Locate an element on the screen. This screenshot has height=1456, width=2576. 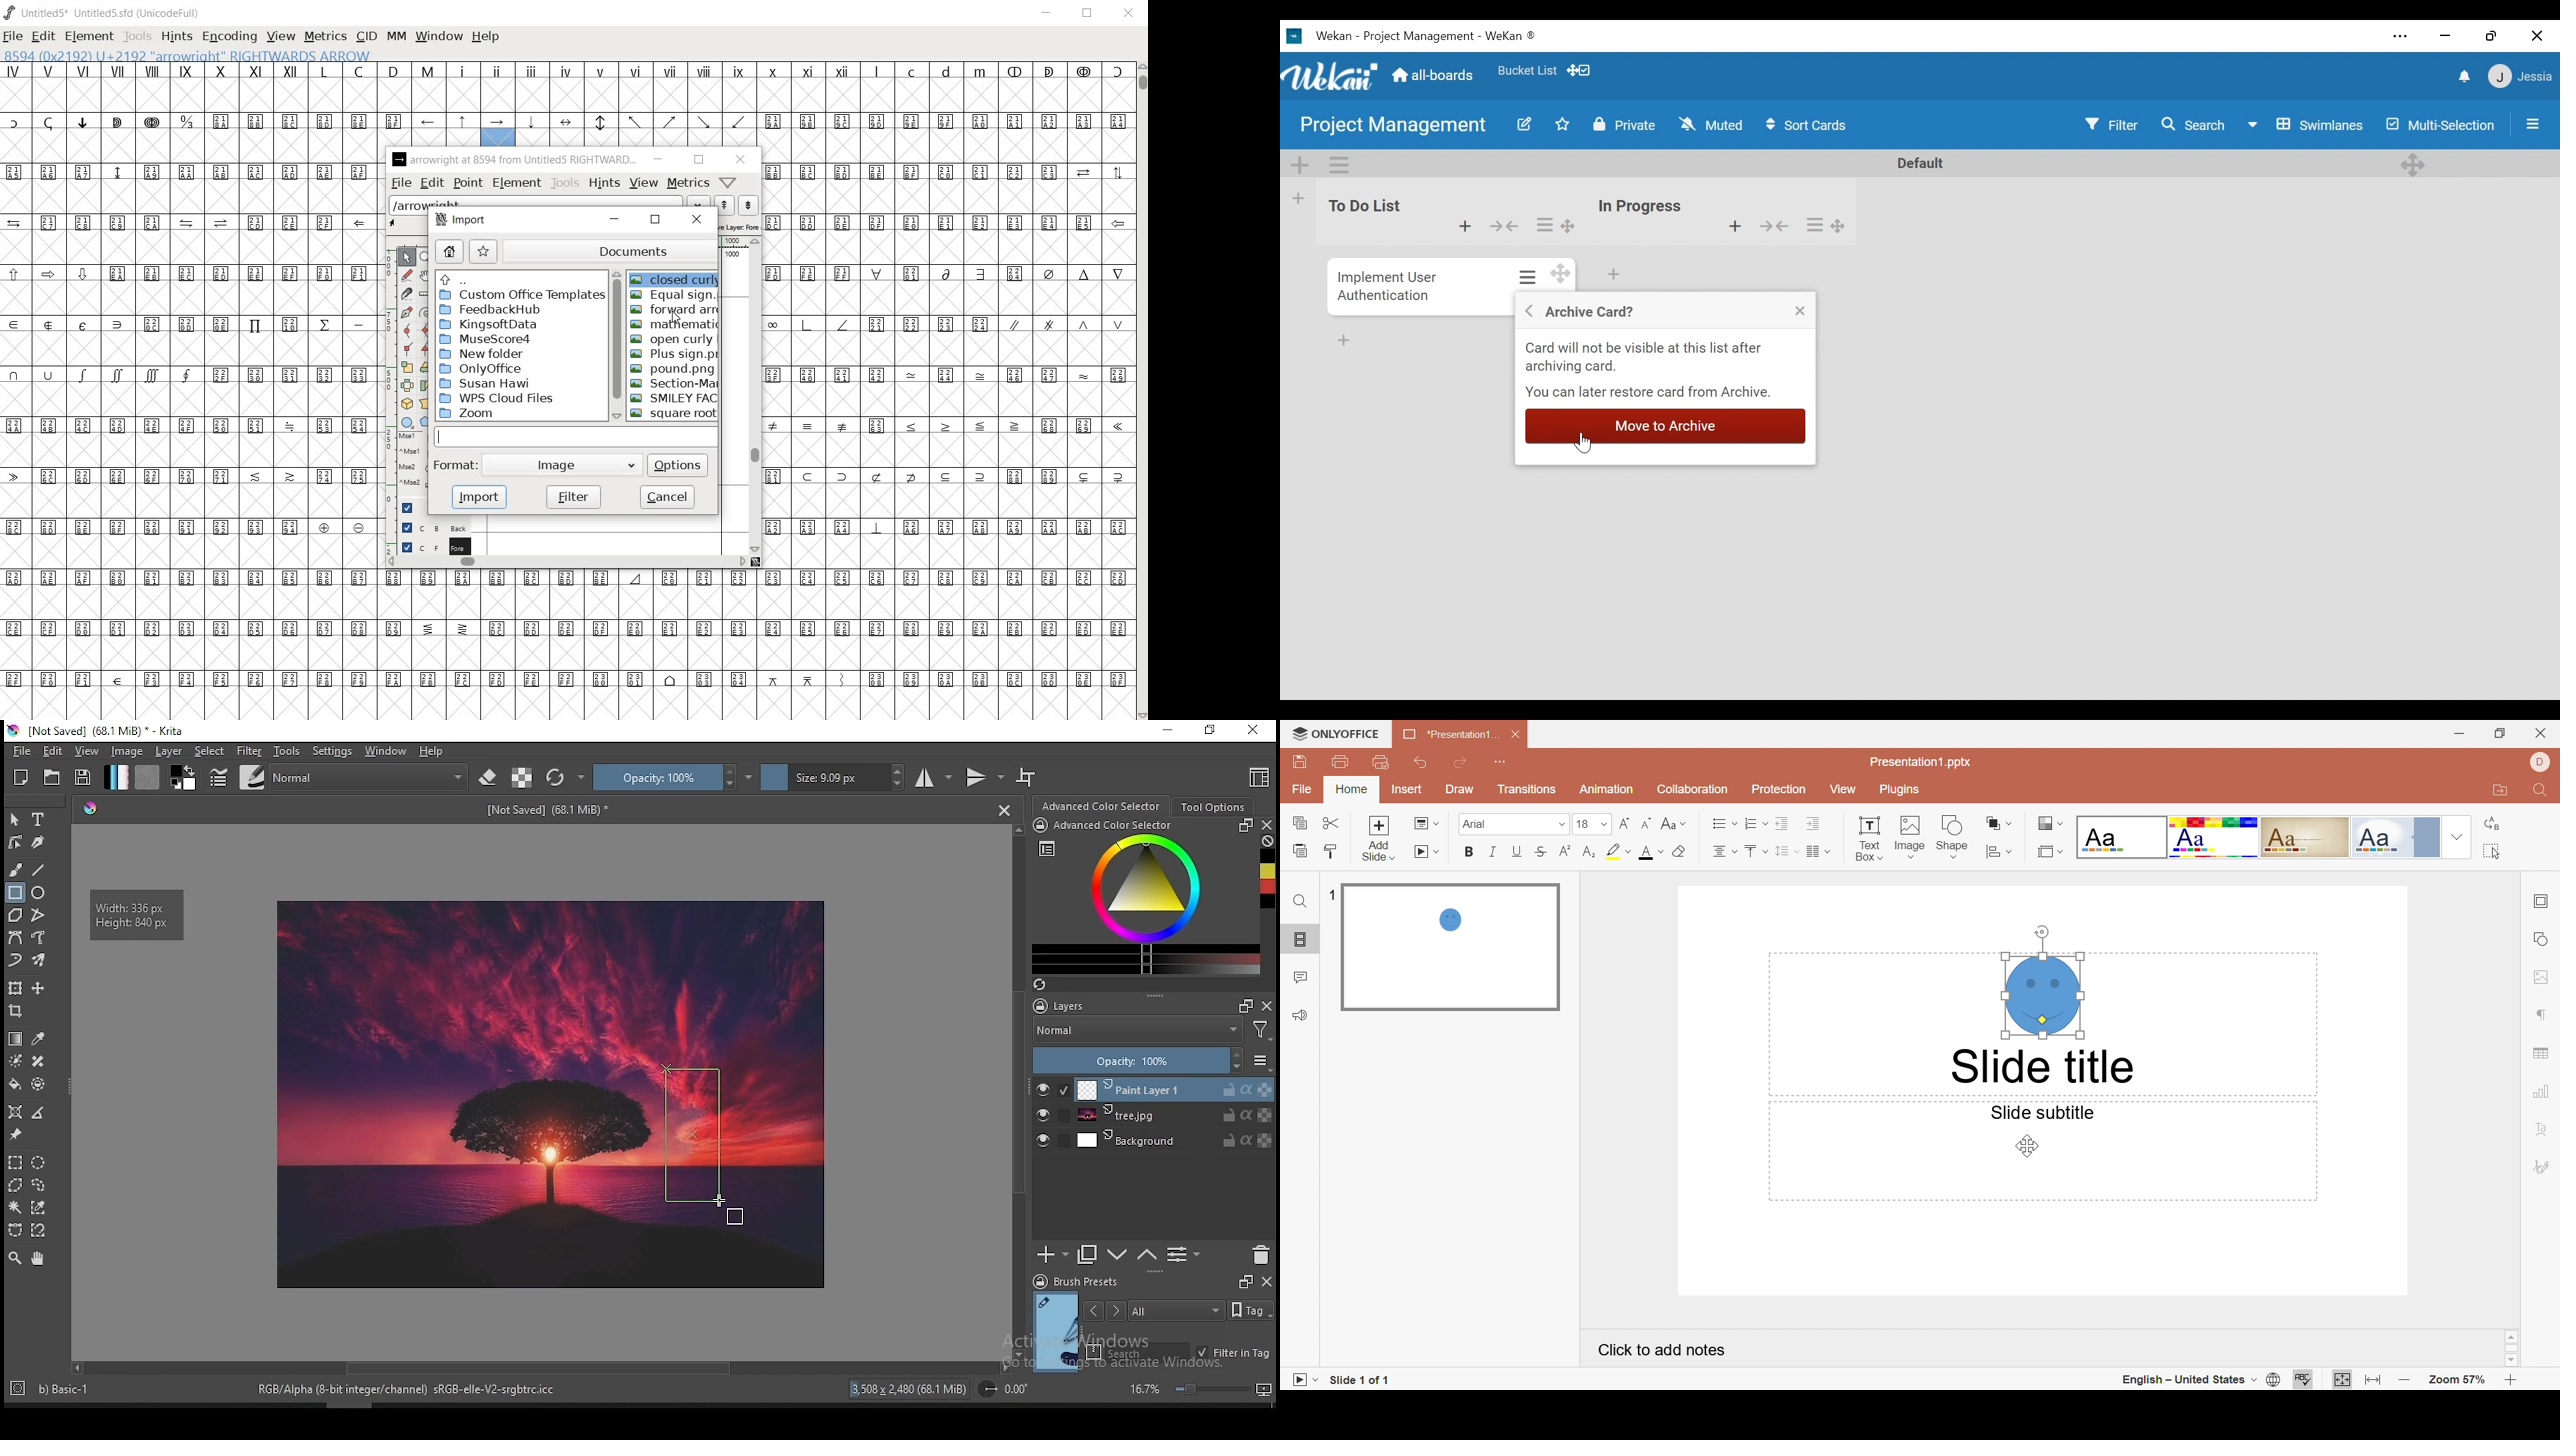
Paste is located at coordinates (1299, 850).